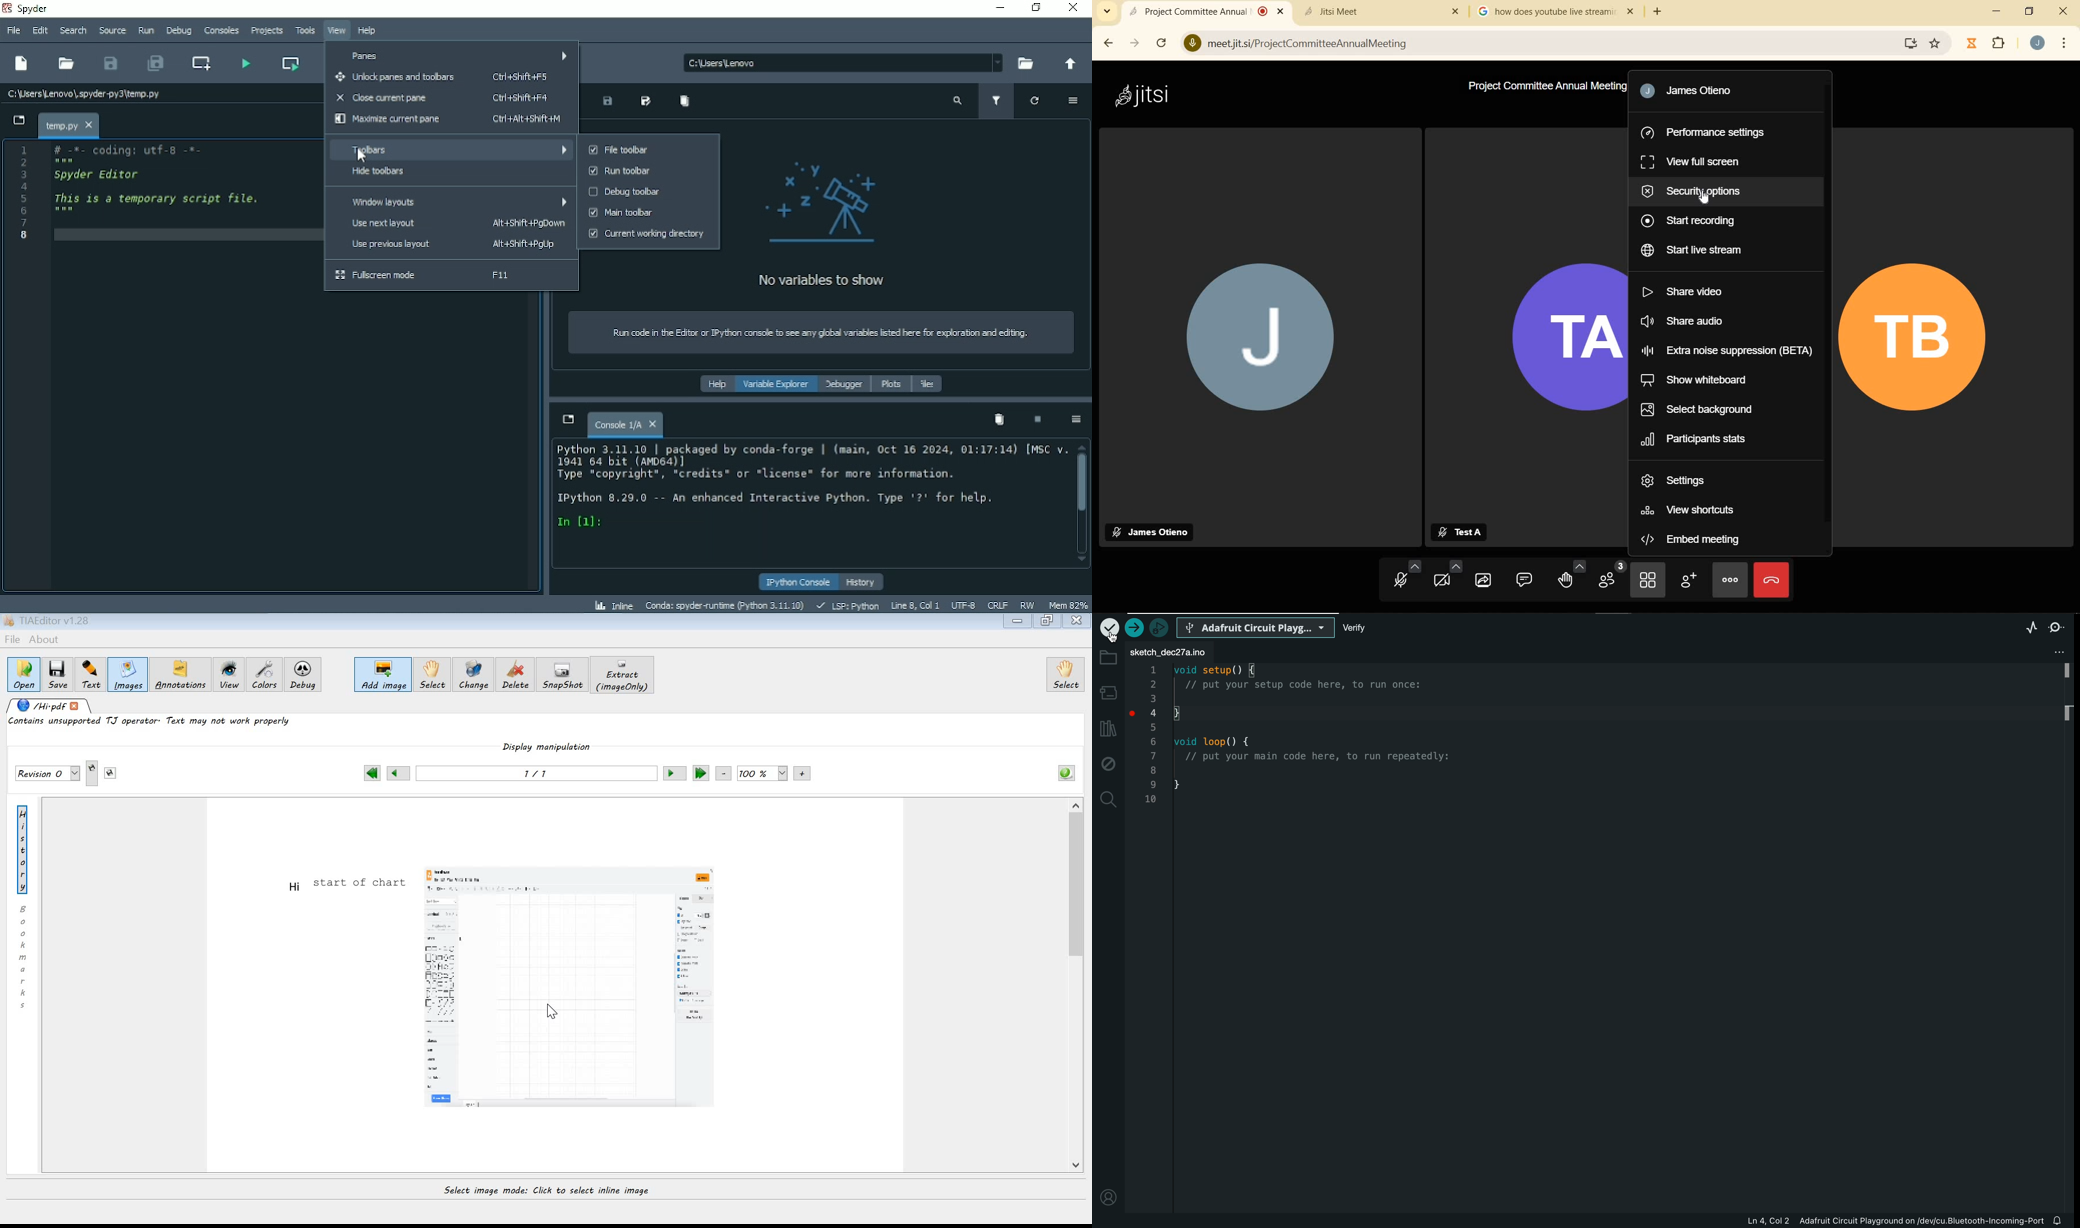 The width and height of the screenshot is (2100, 1232). What do you see at coordinates (449, 119) in the screenshot?
I see `Maximize current pane` at bounding box center [449, 119].